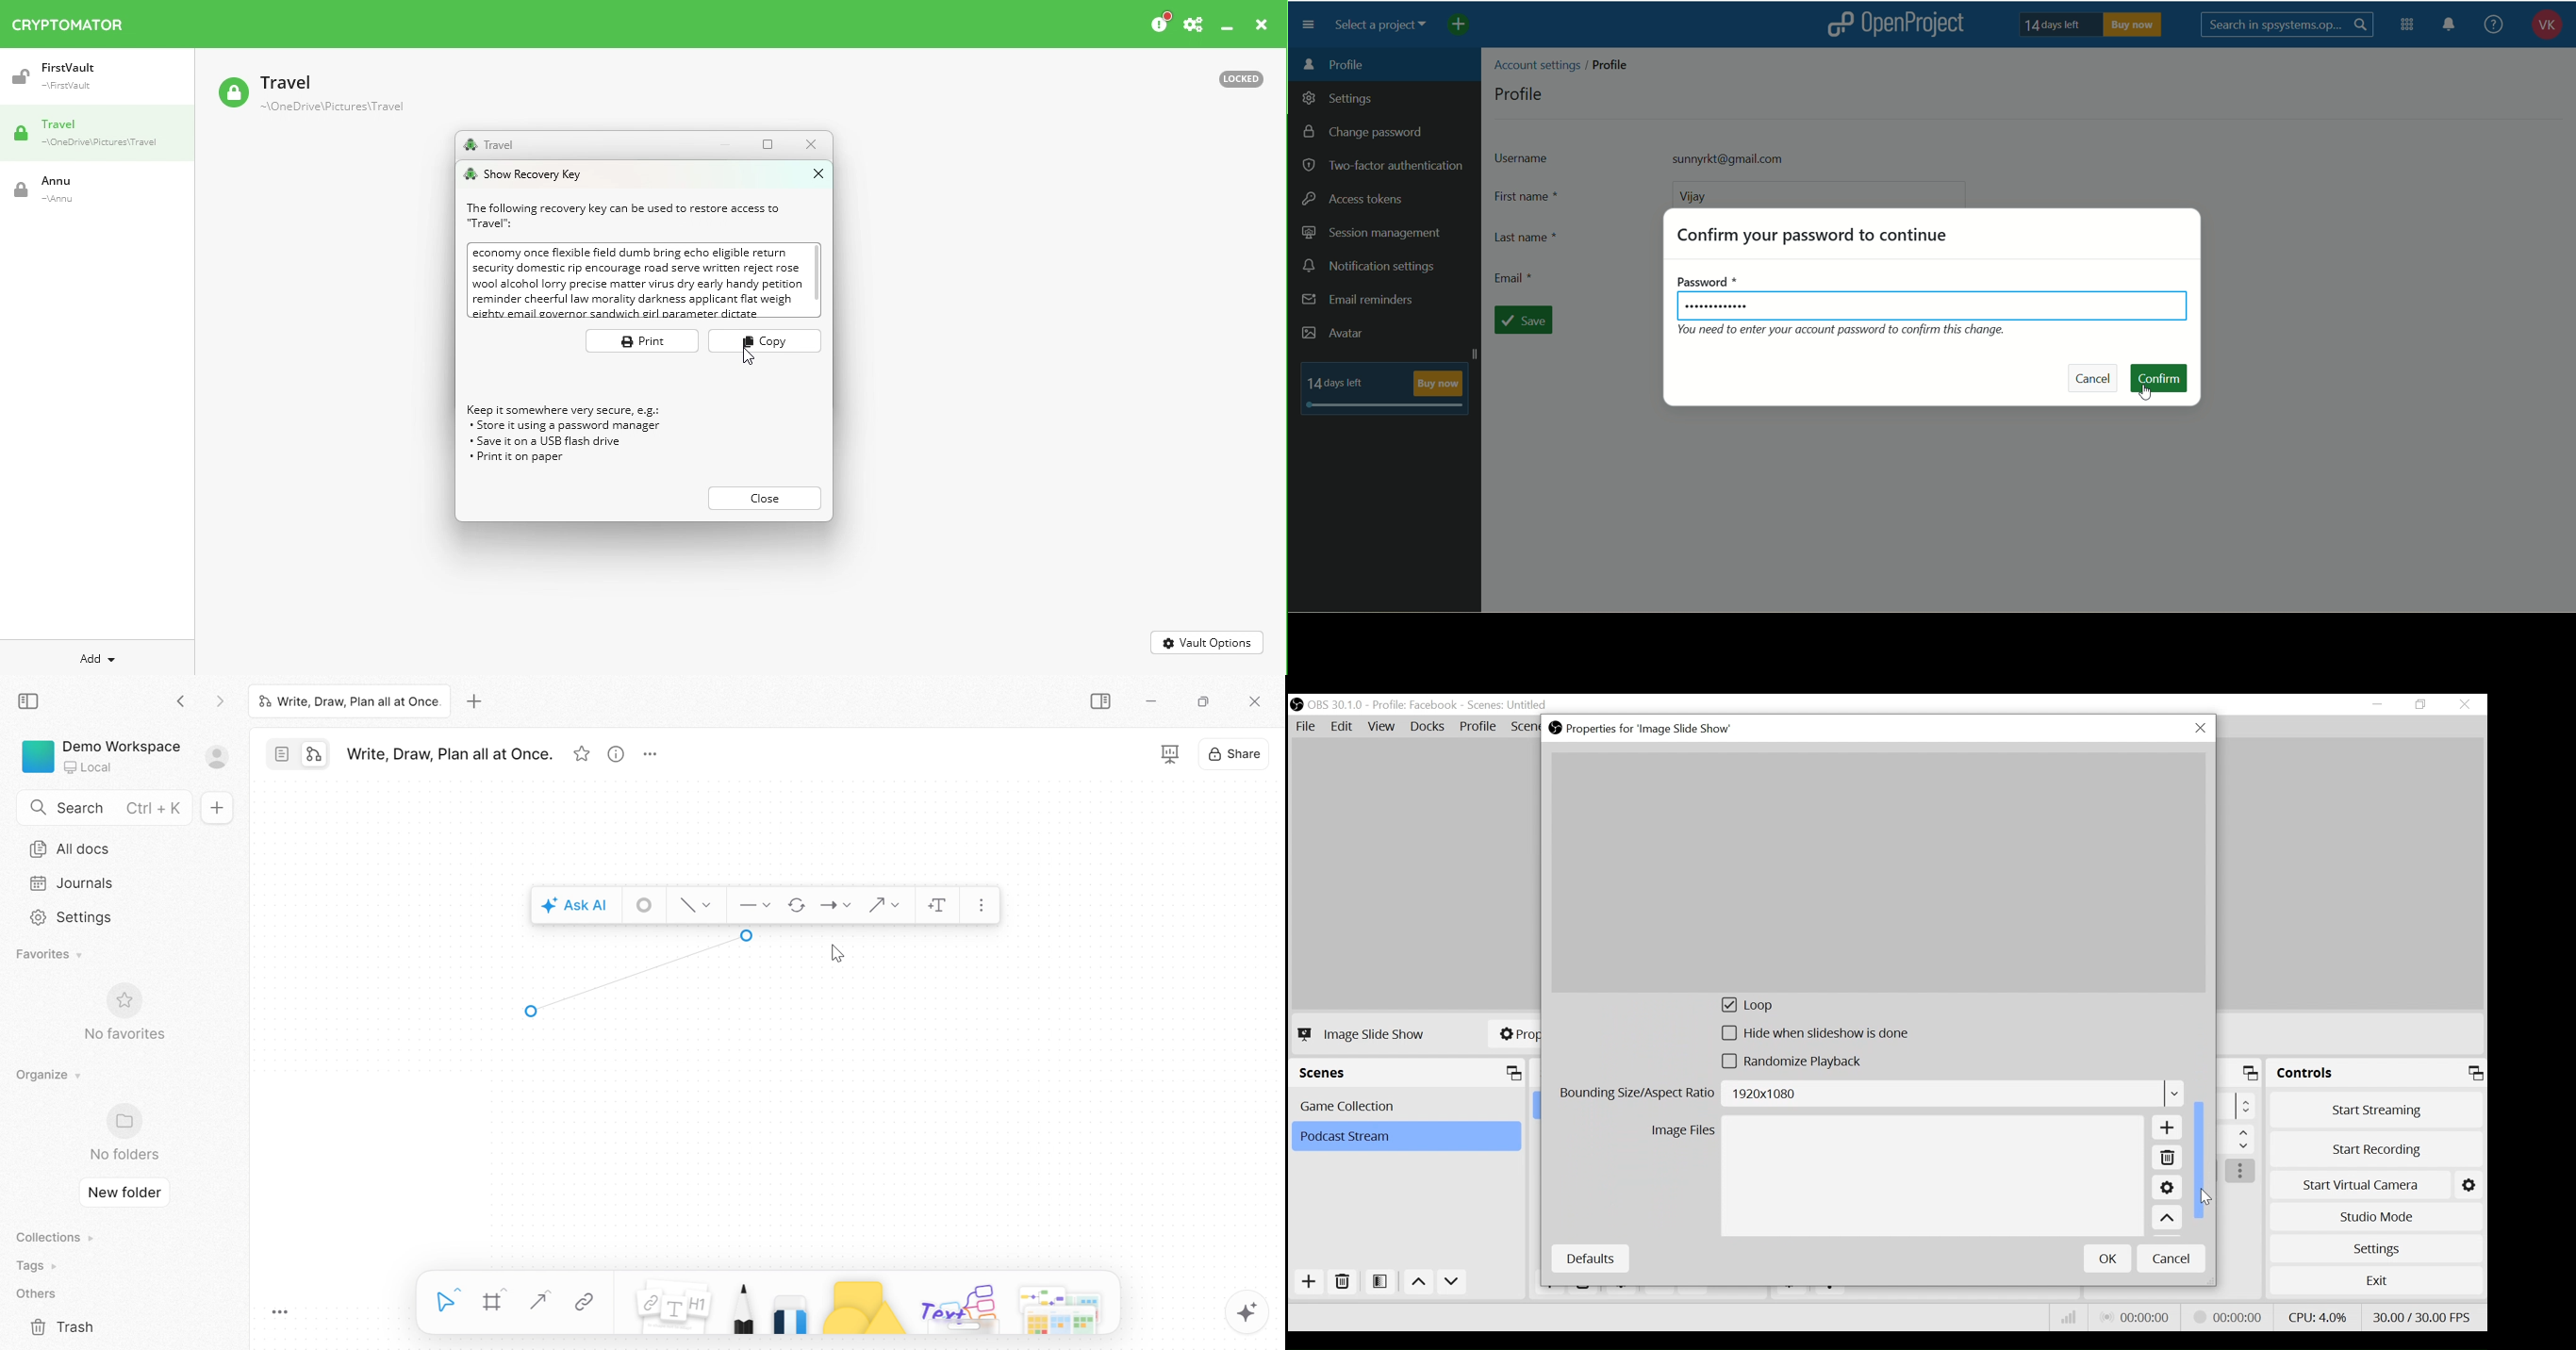 The width and height of the screenshot is (2576, 1372). What do you see at coordinates (1421, 1284) in the screenshot?
I see `Move up` at bounding box center [1421, 1284].